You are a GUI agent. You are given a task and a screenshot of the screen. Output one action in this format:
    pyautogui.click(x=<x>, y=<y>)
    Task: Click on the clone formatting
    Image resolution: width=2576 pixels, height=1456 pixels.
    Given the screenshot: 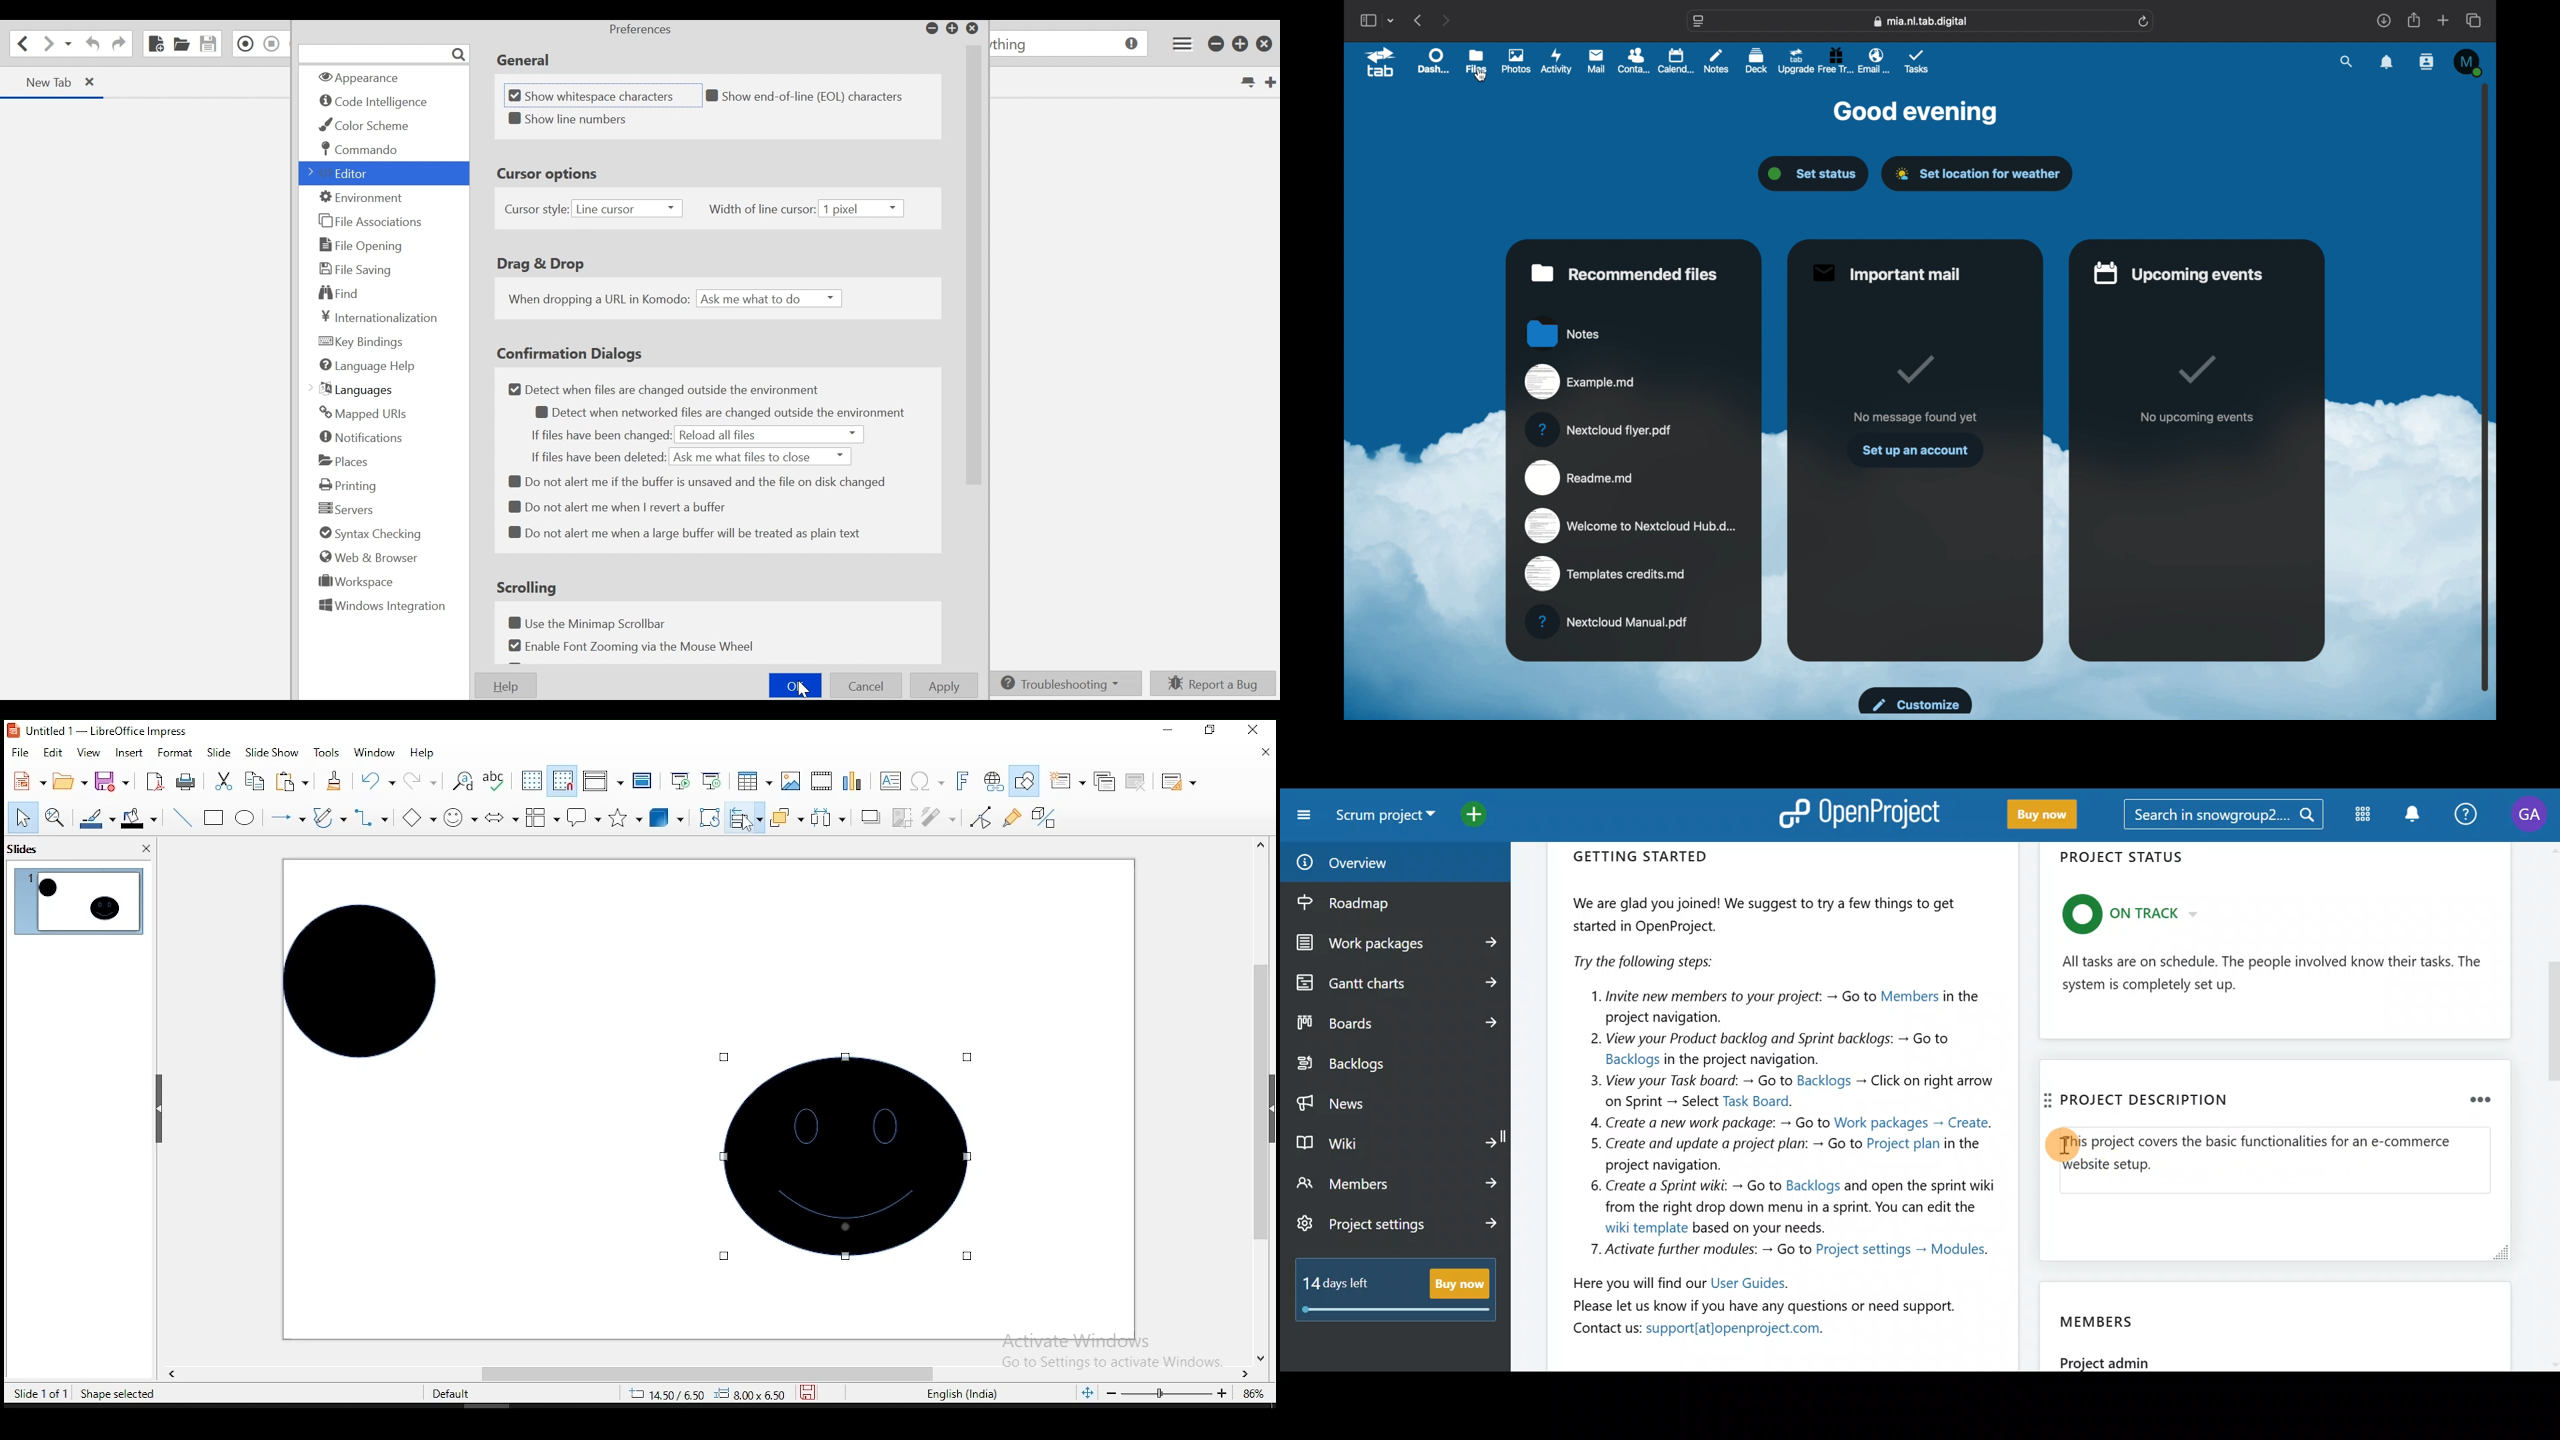 What is the action you would take?
    pyautogui.click(x=332, y=781)
    